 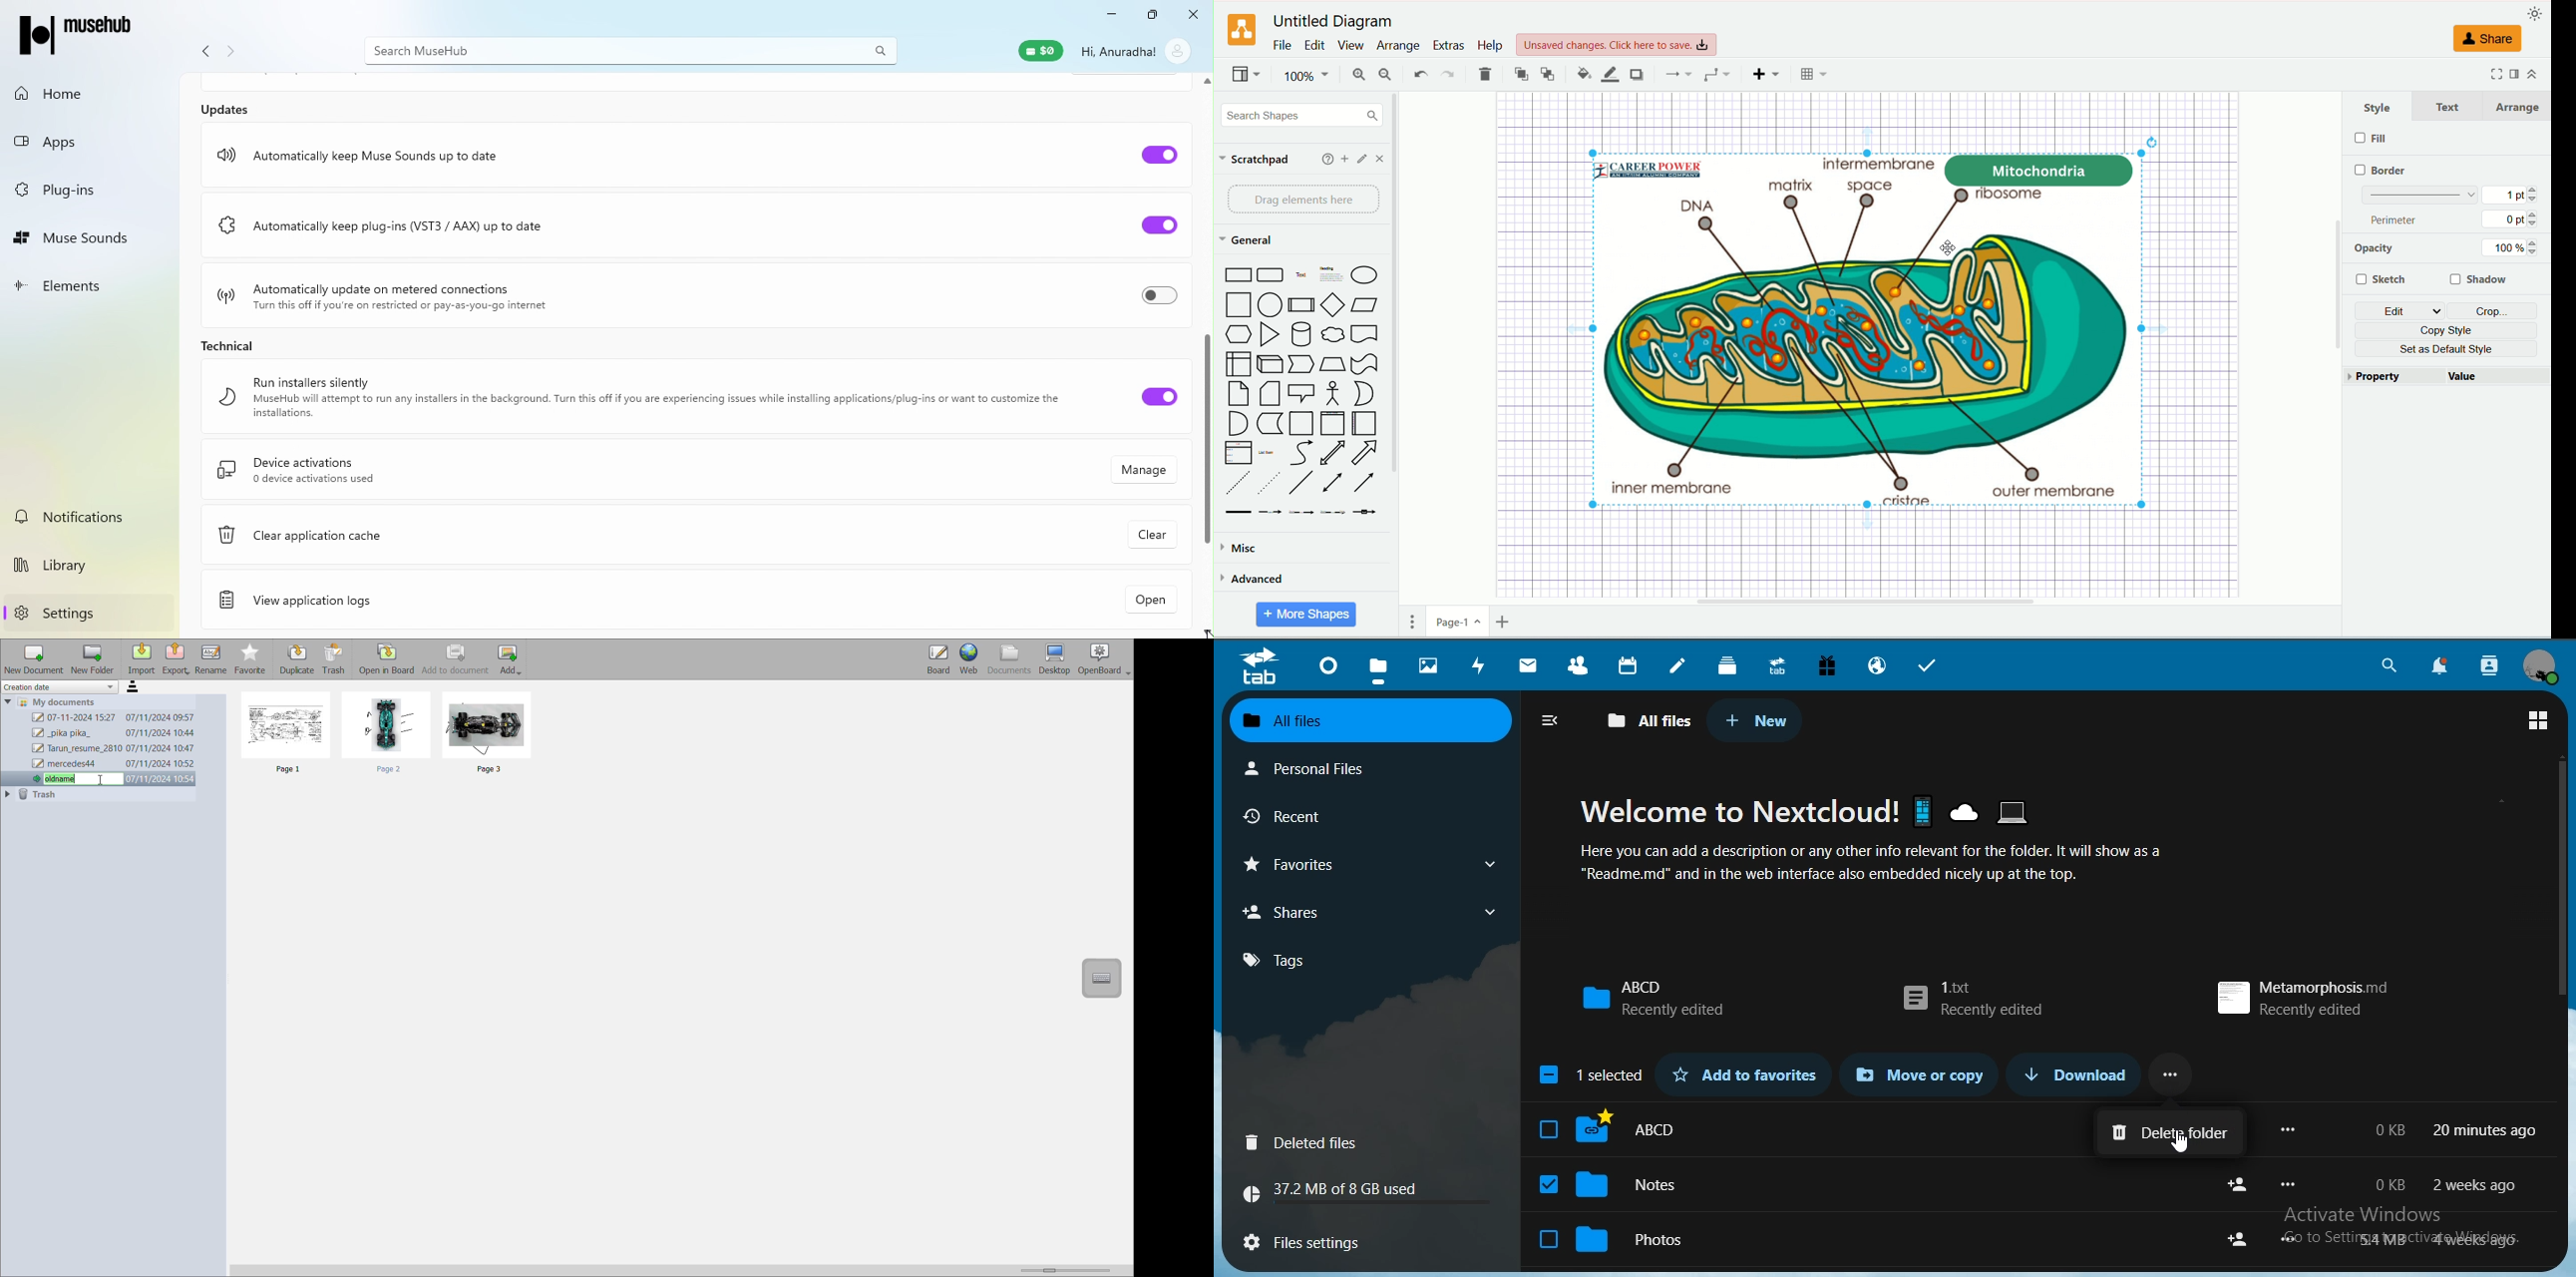 What do you see at coordinates (1261, 668) in the screenshot?
I see `tab` at bounding box center [1261, 668].